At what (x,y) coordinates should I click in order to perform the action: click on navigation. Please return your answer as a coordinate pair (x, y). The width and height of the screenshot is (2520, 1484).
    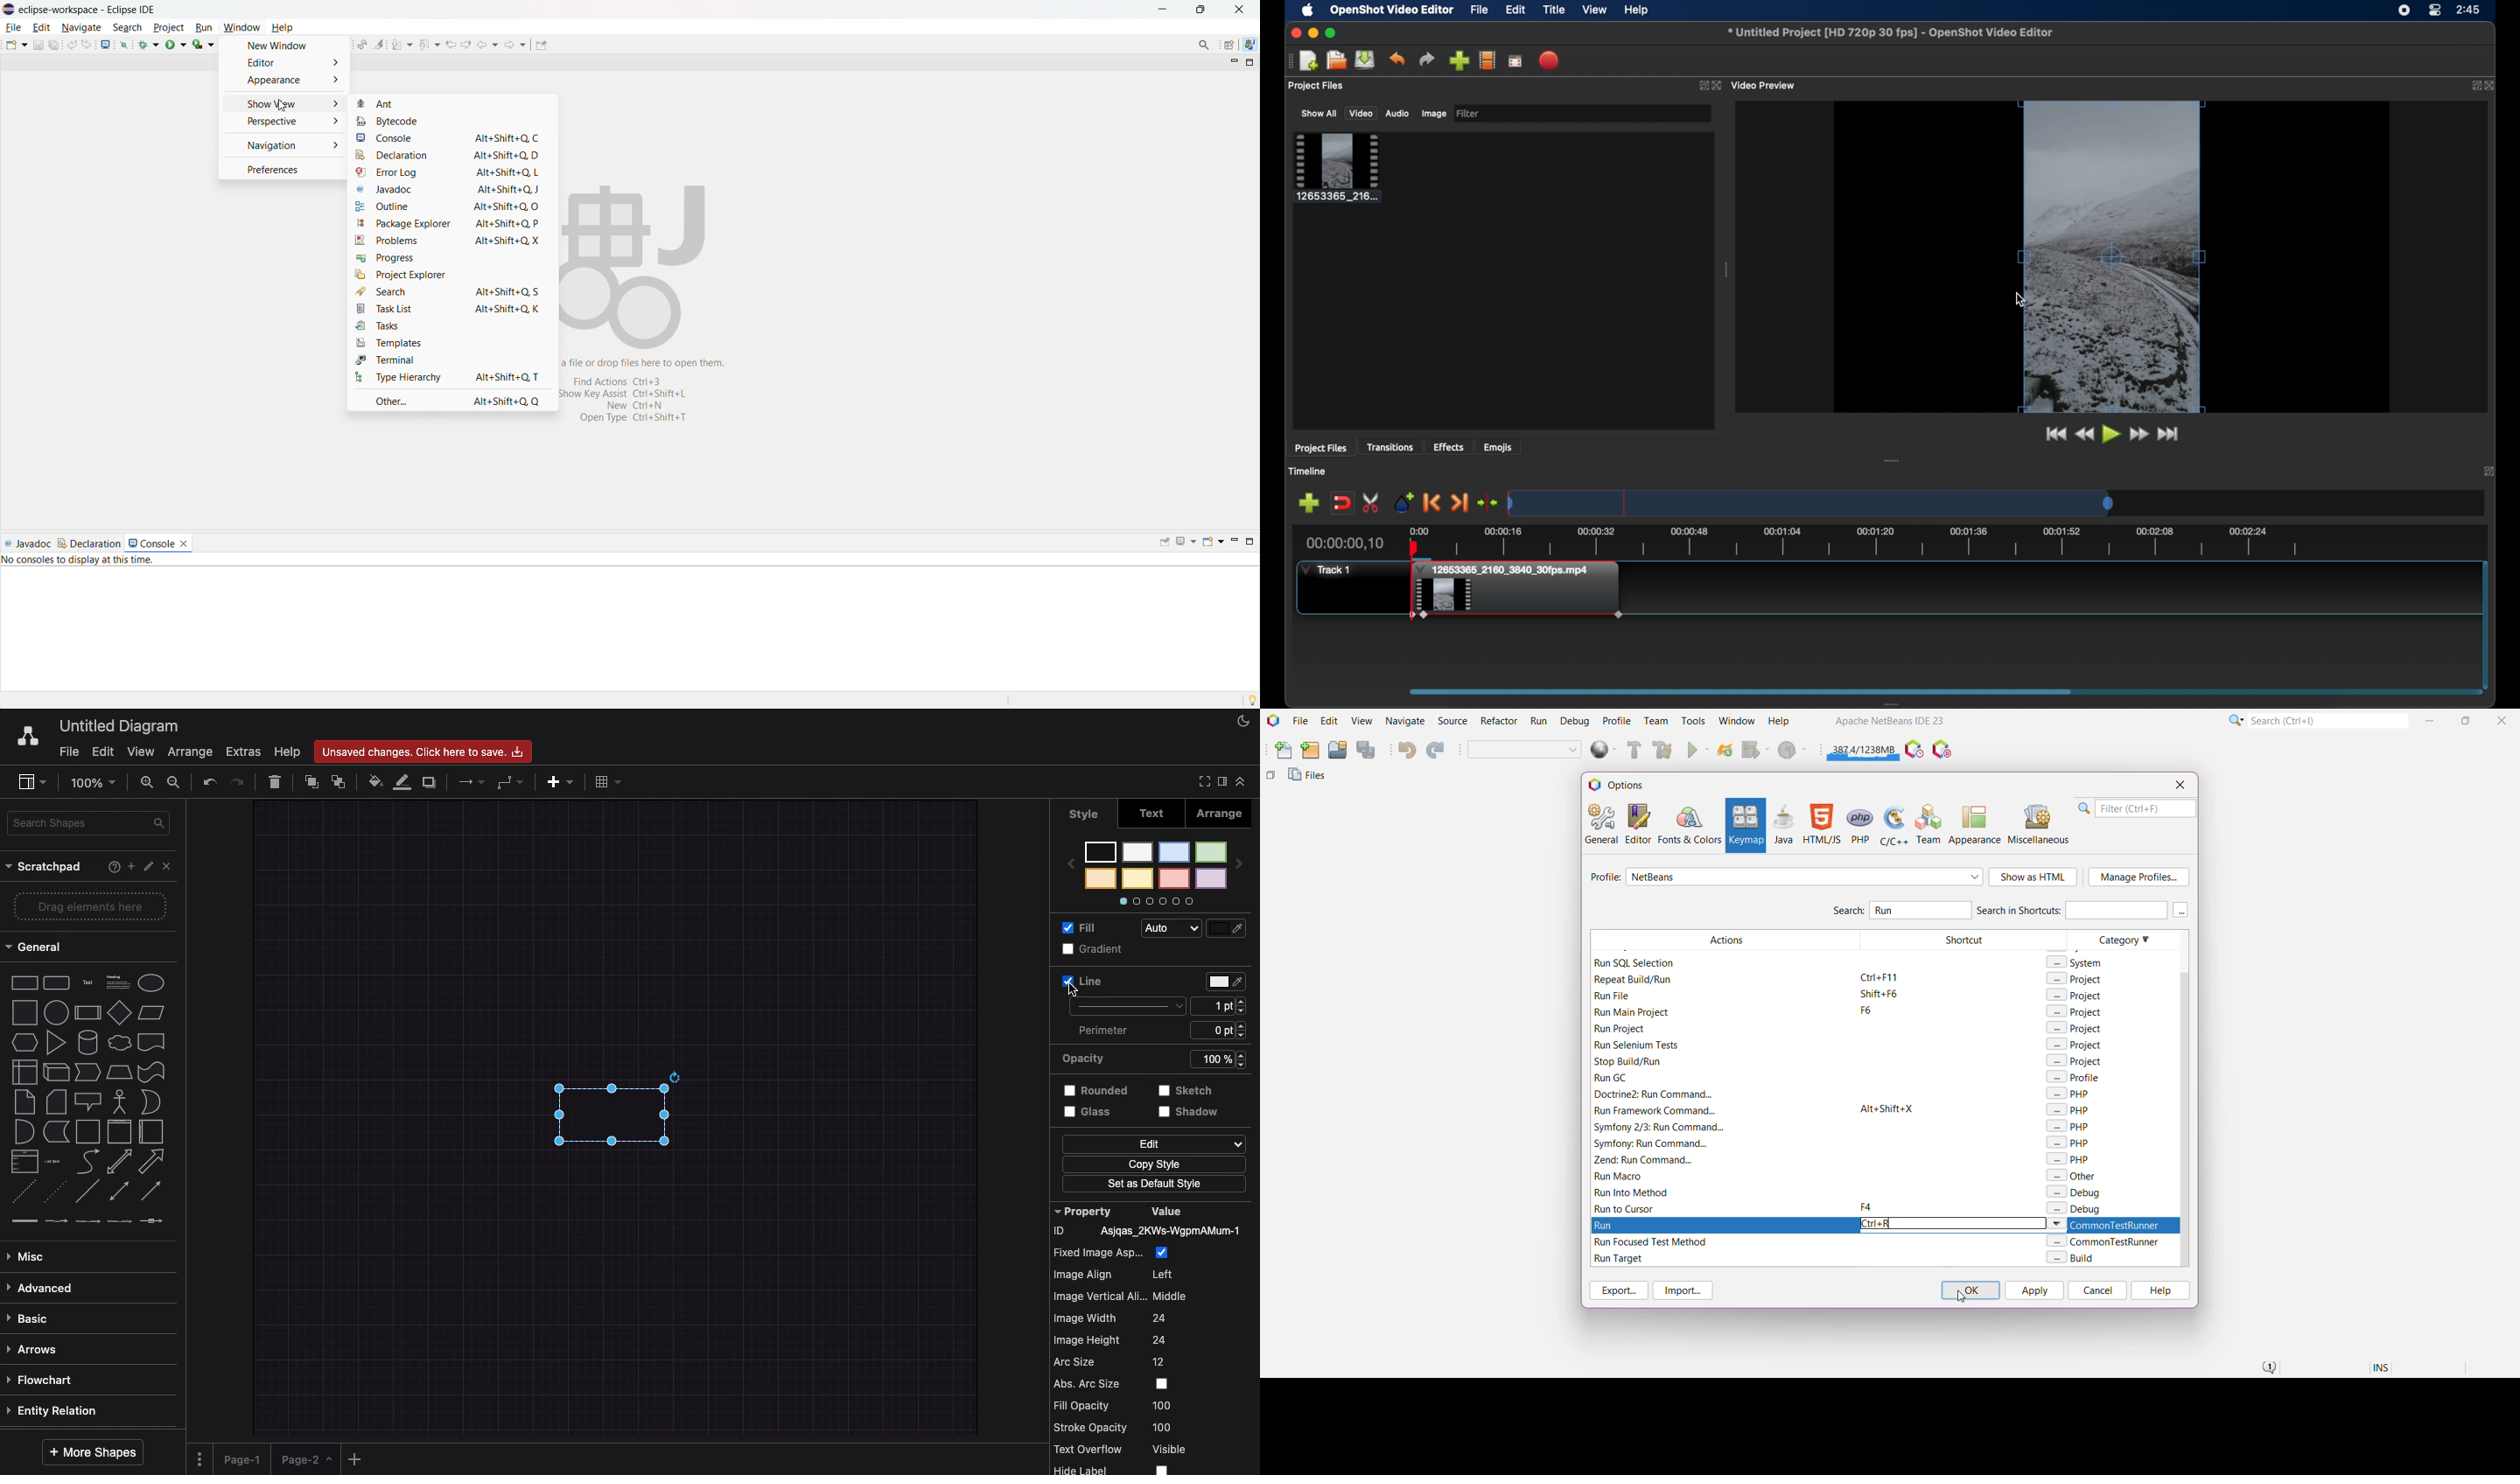
    Looking at the image, I should click on (282, 146).